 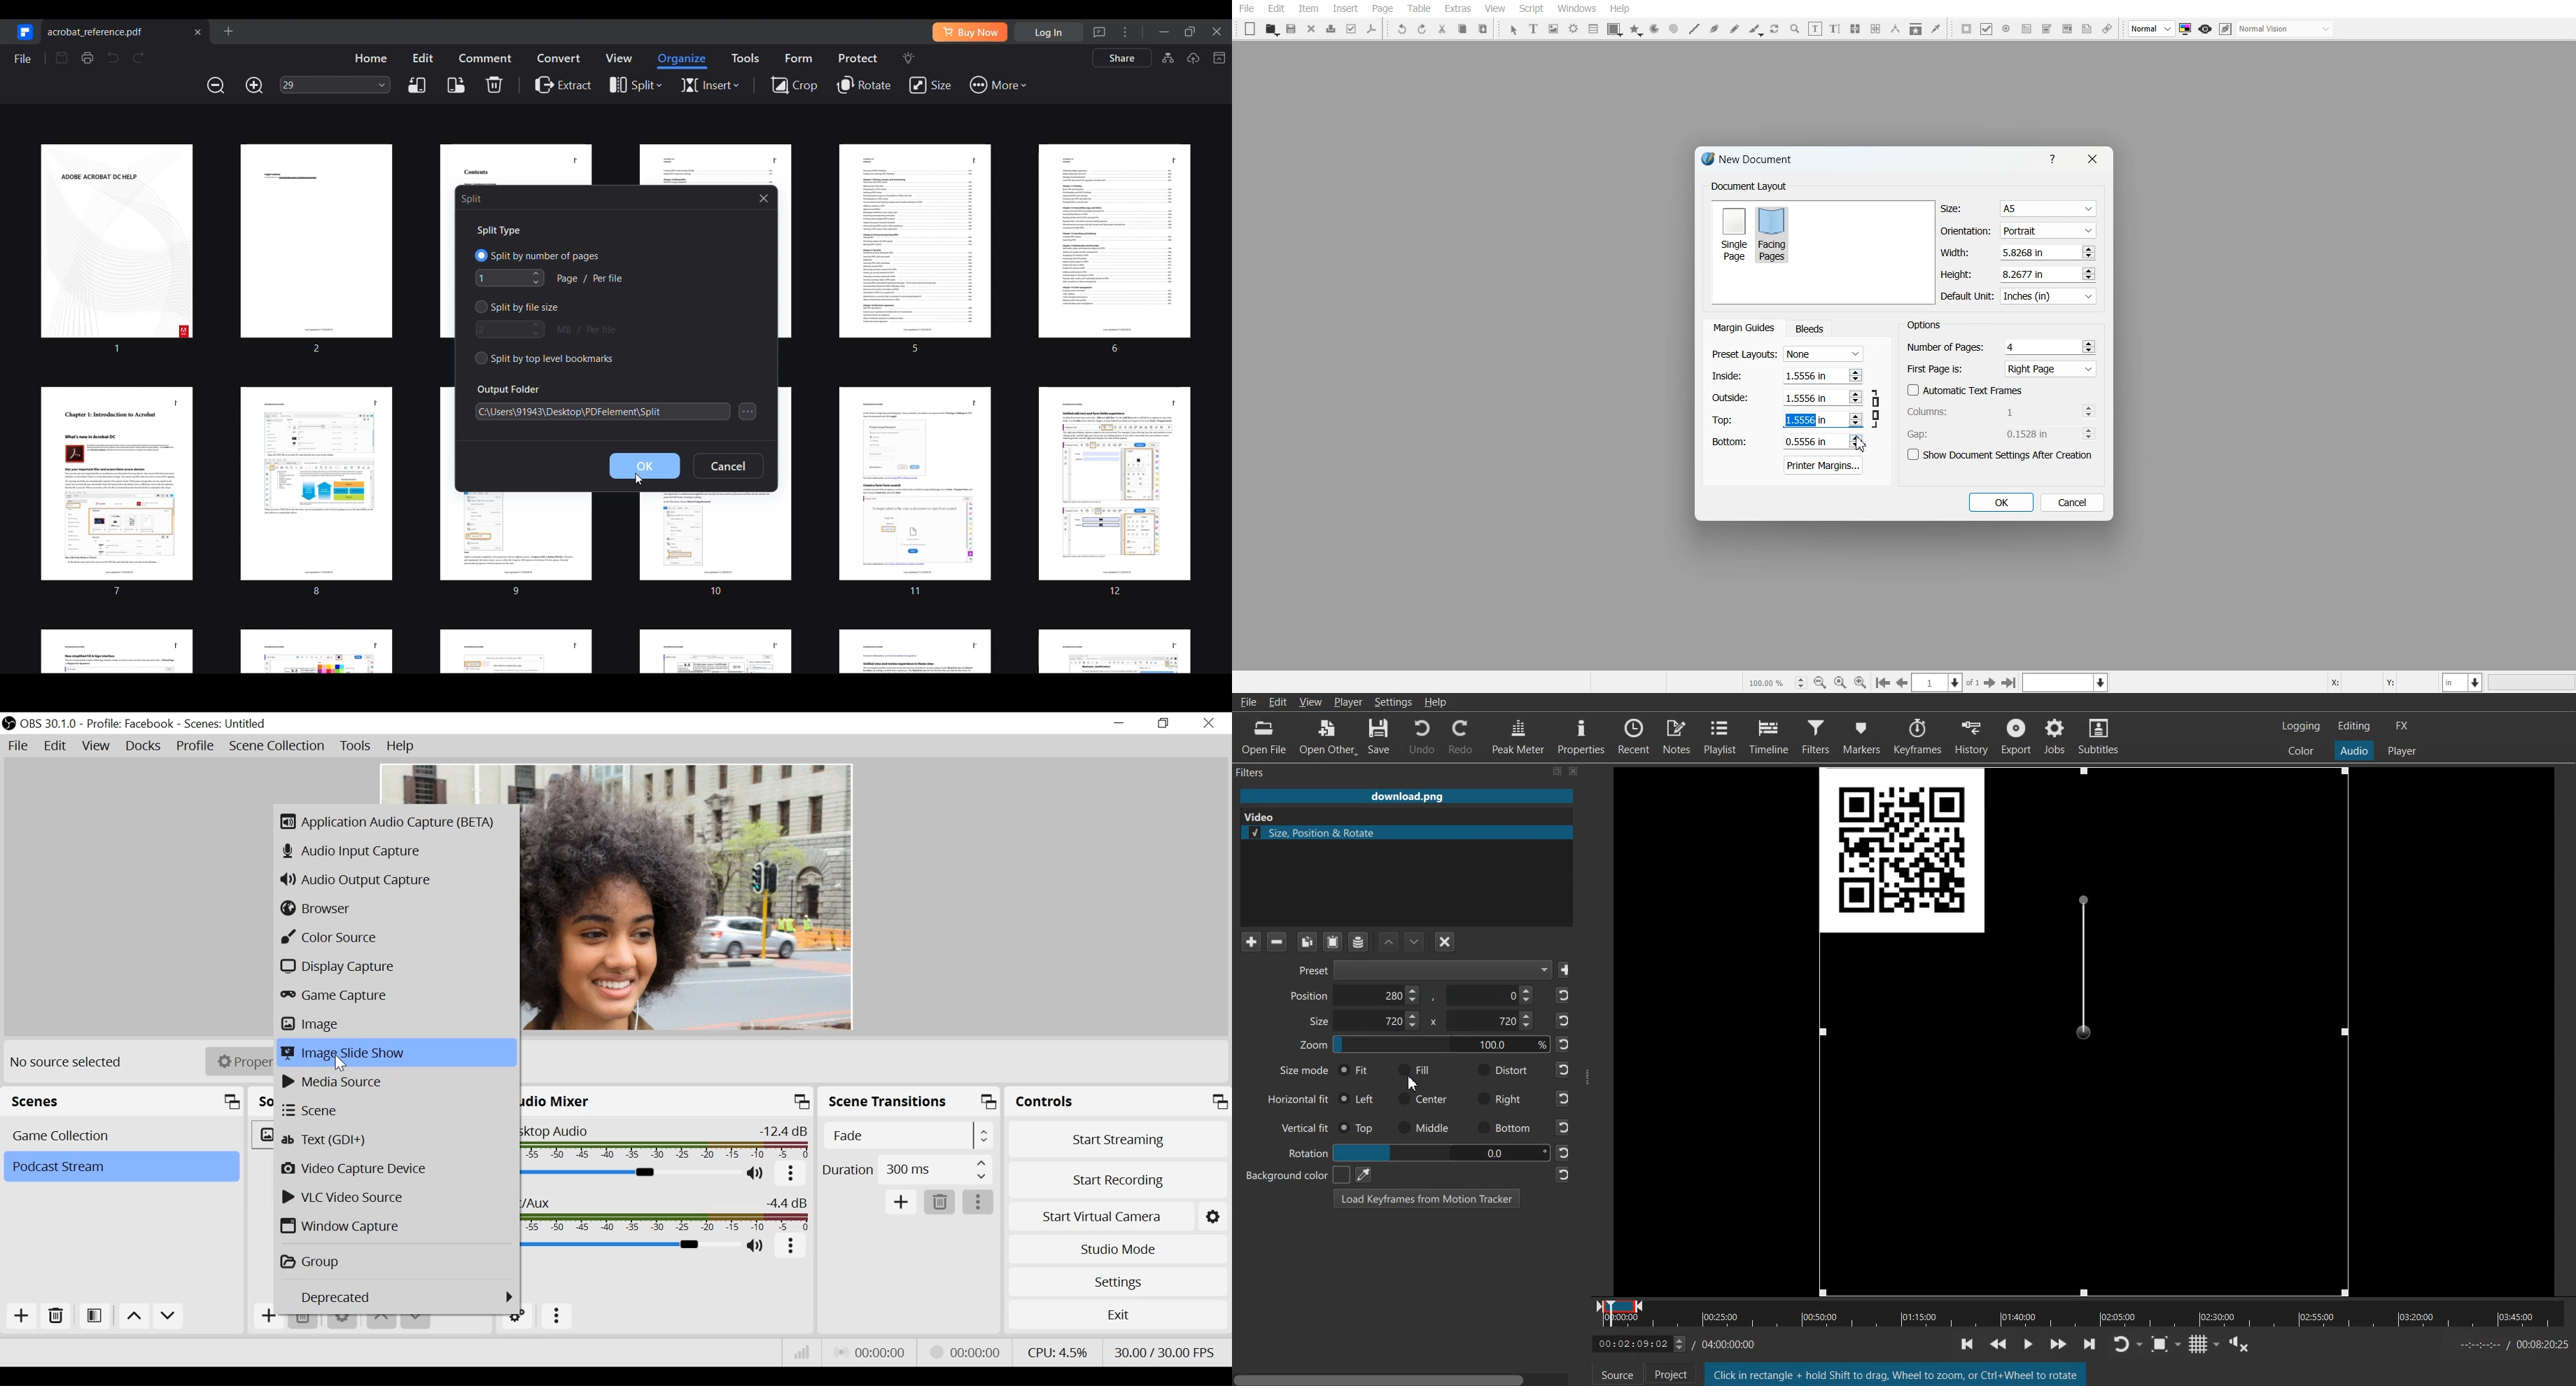 What do you see at coordinates (395, 968) in the screenshot?
I see `Display Capture` at bounding box center [395, 968].